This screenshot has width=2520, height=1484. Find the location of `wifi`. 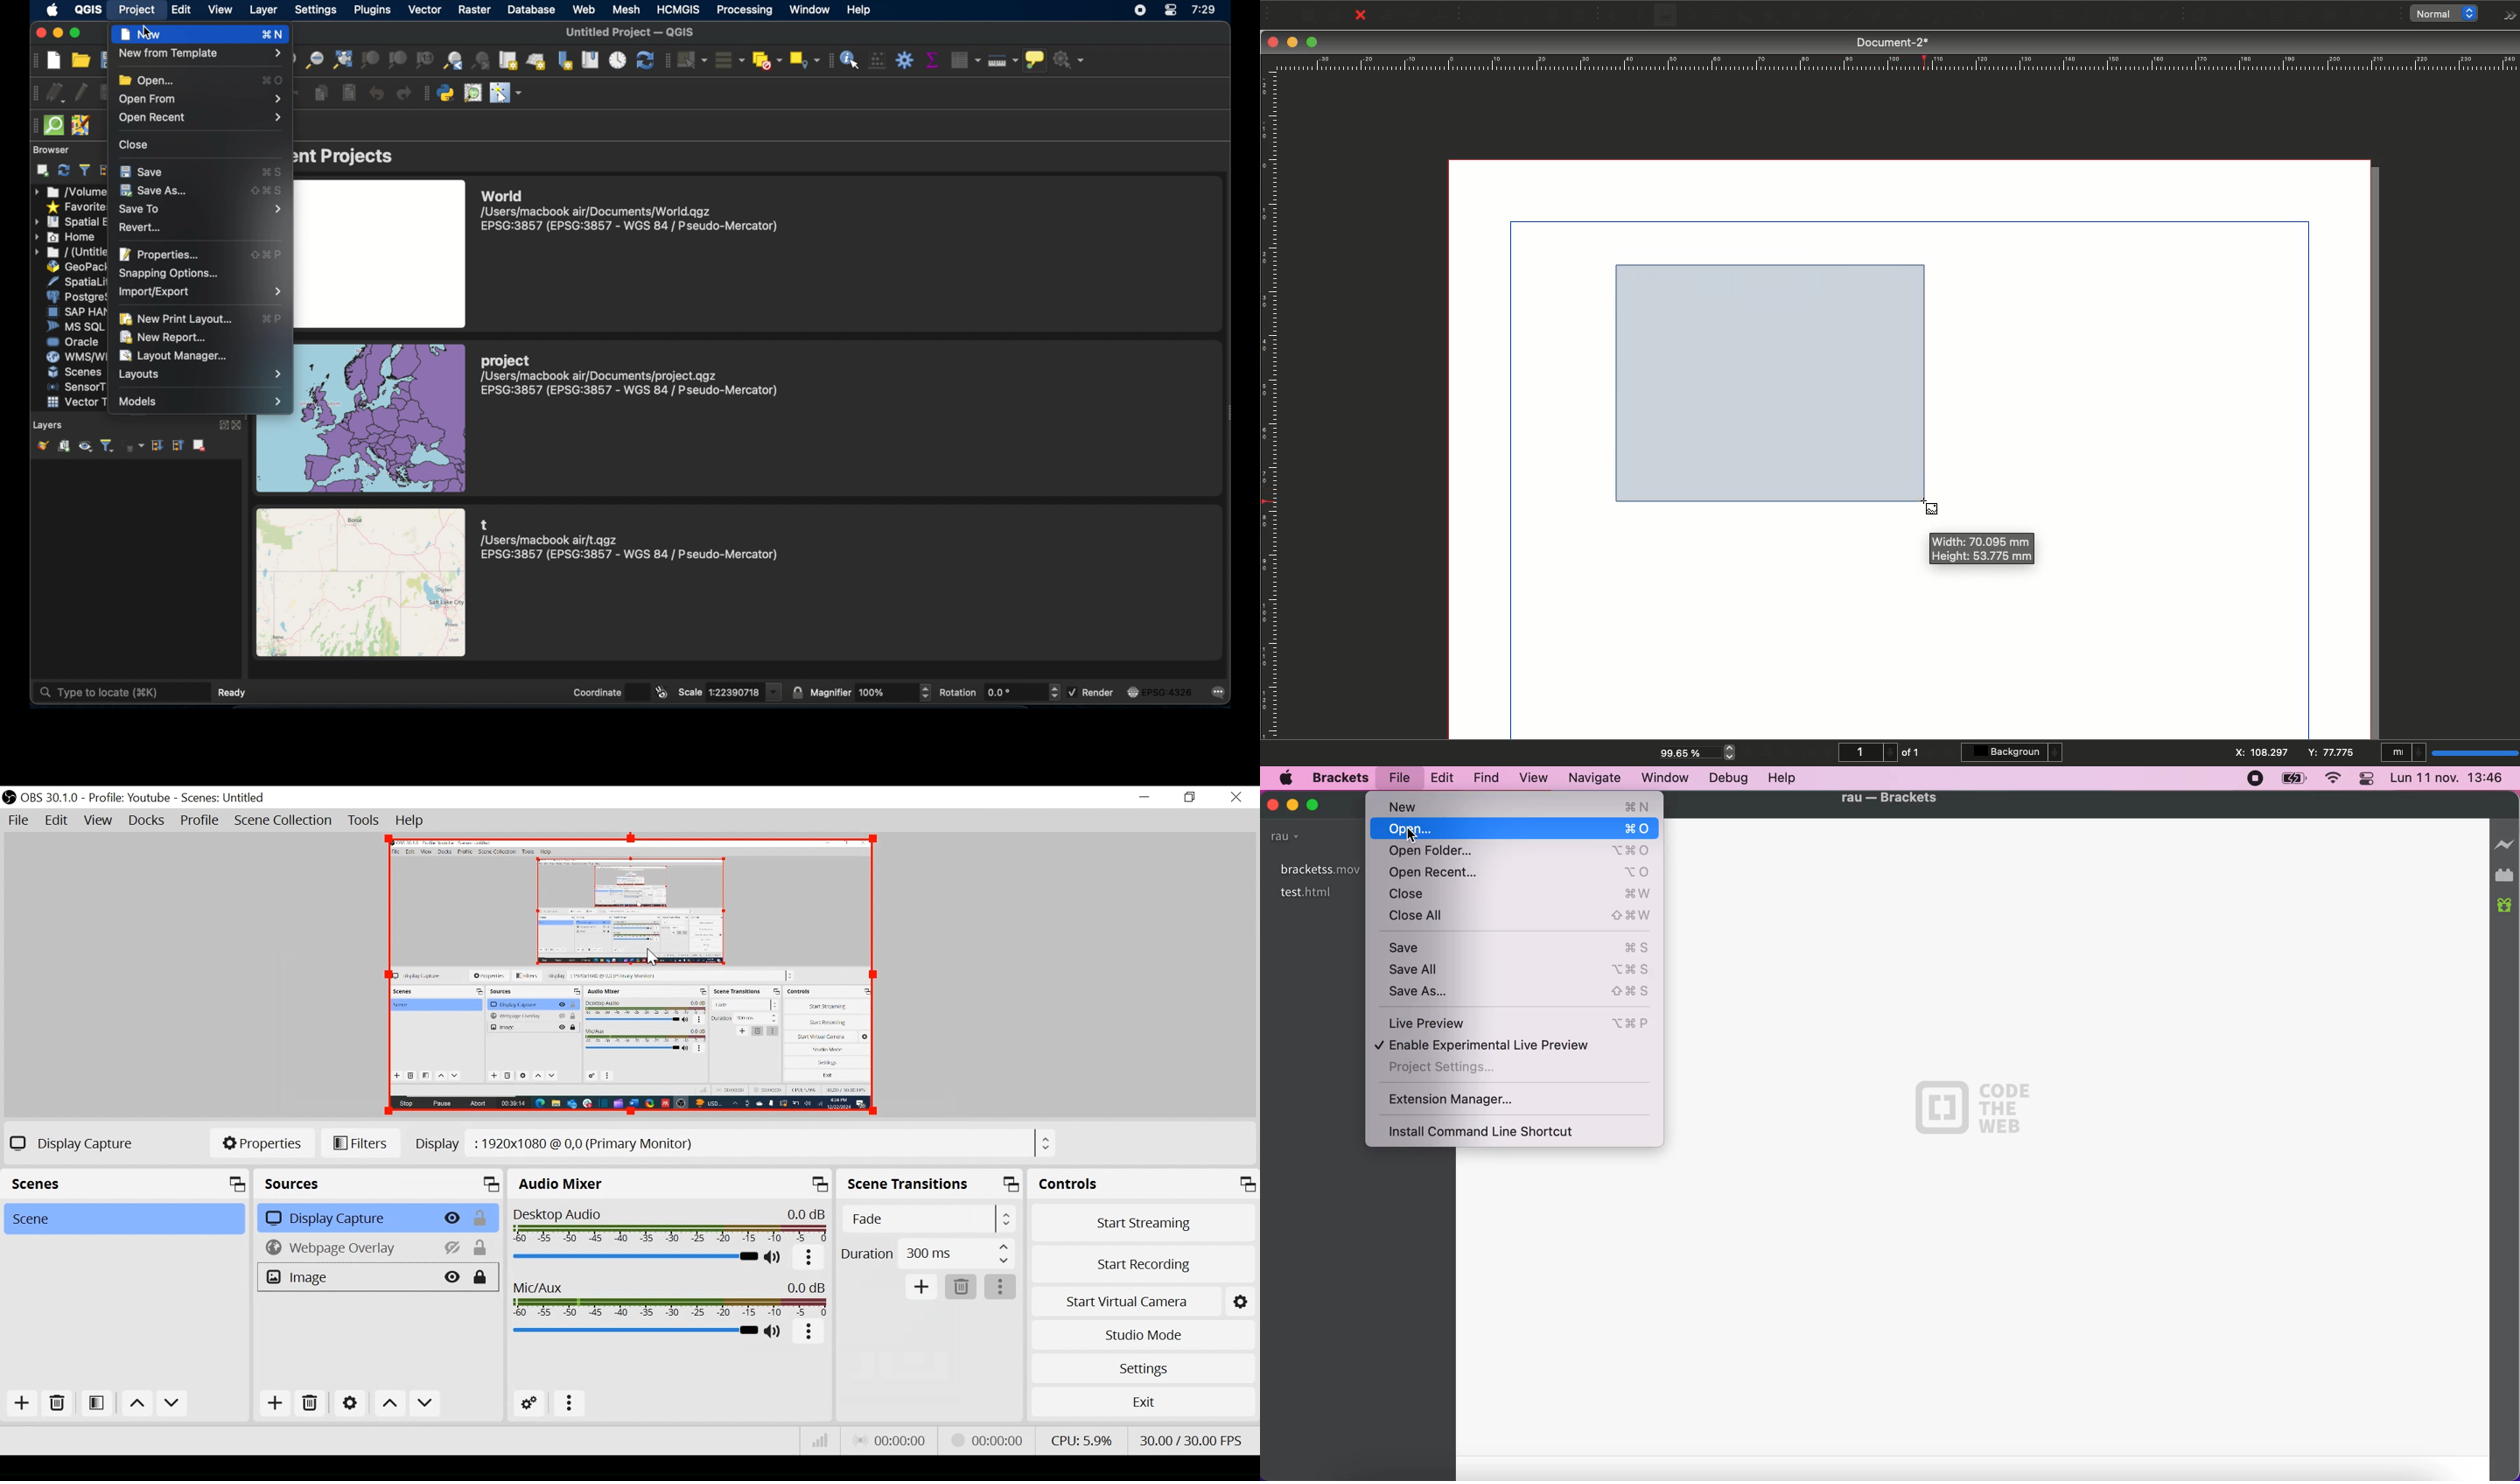

wifi is located at coordinates (2332, 780).